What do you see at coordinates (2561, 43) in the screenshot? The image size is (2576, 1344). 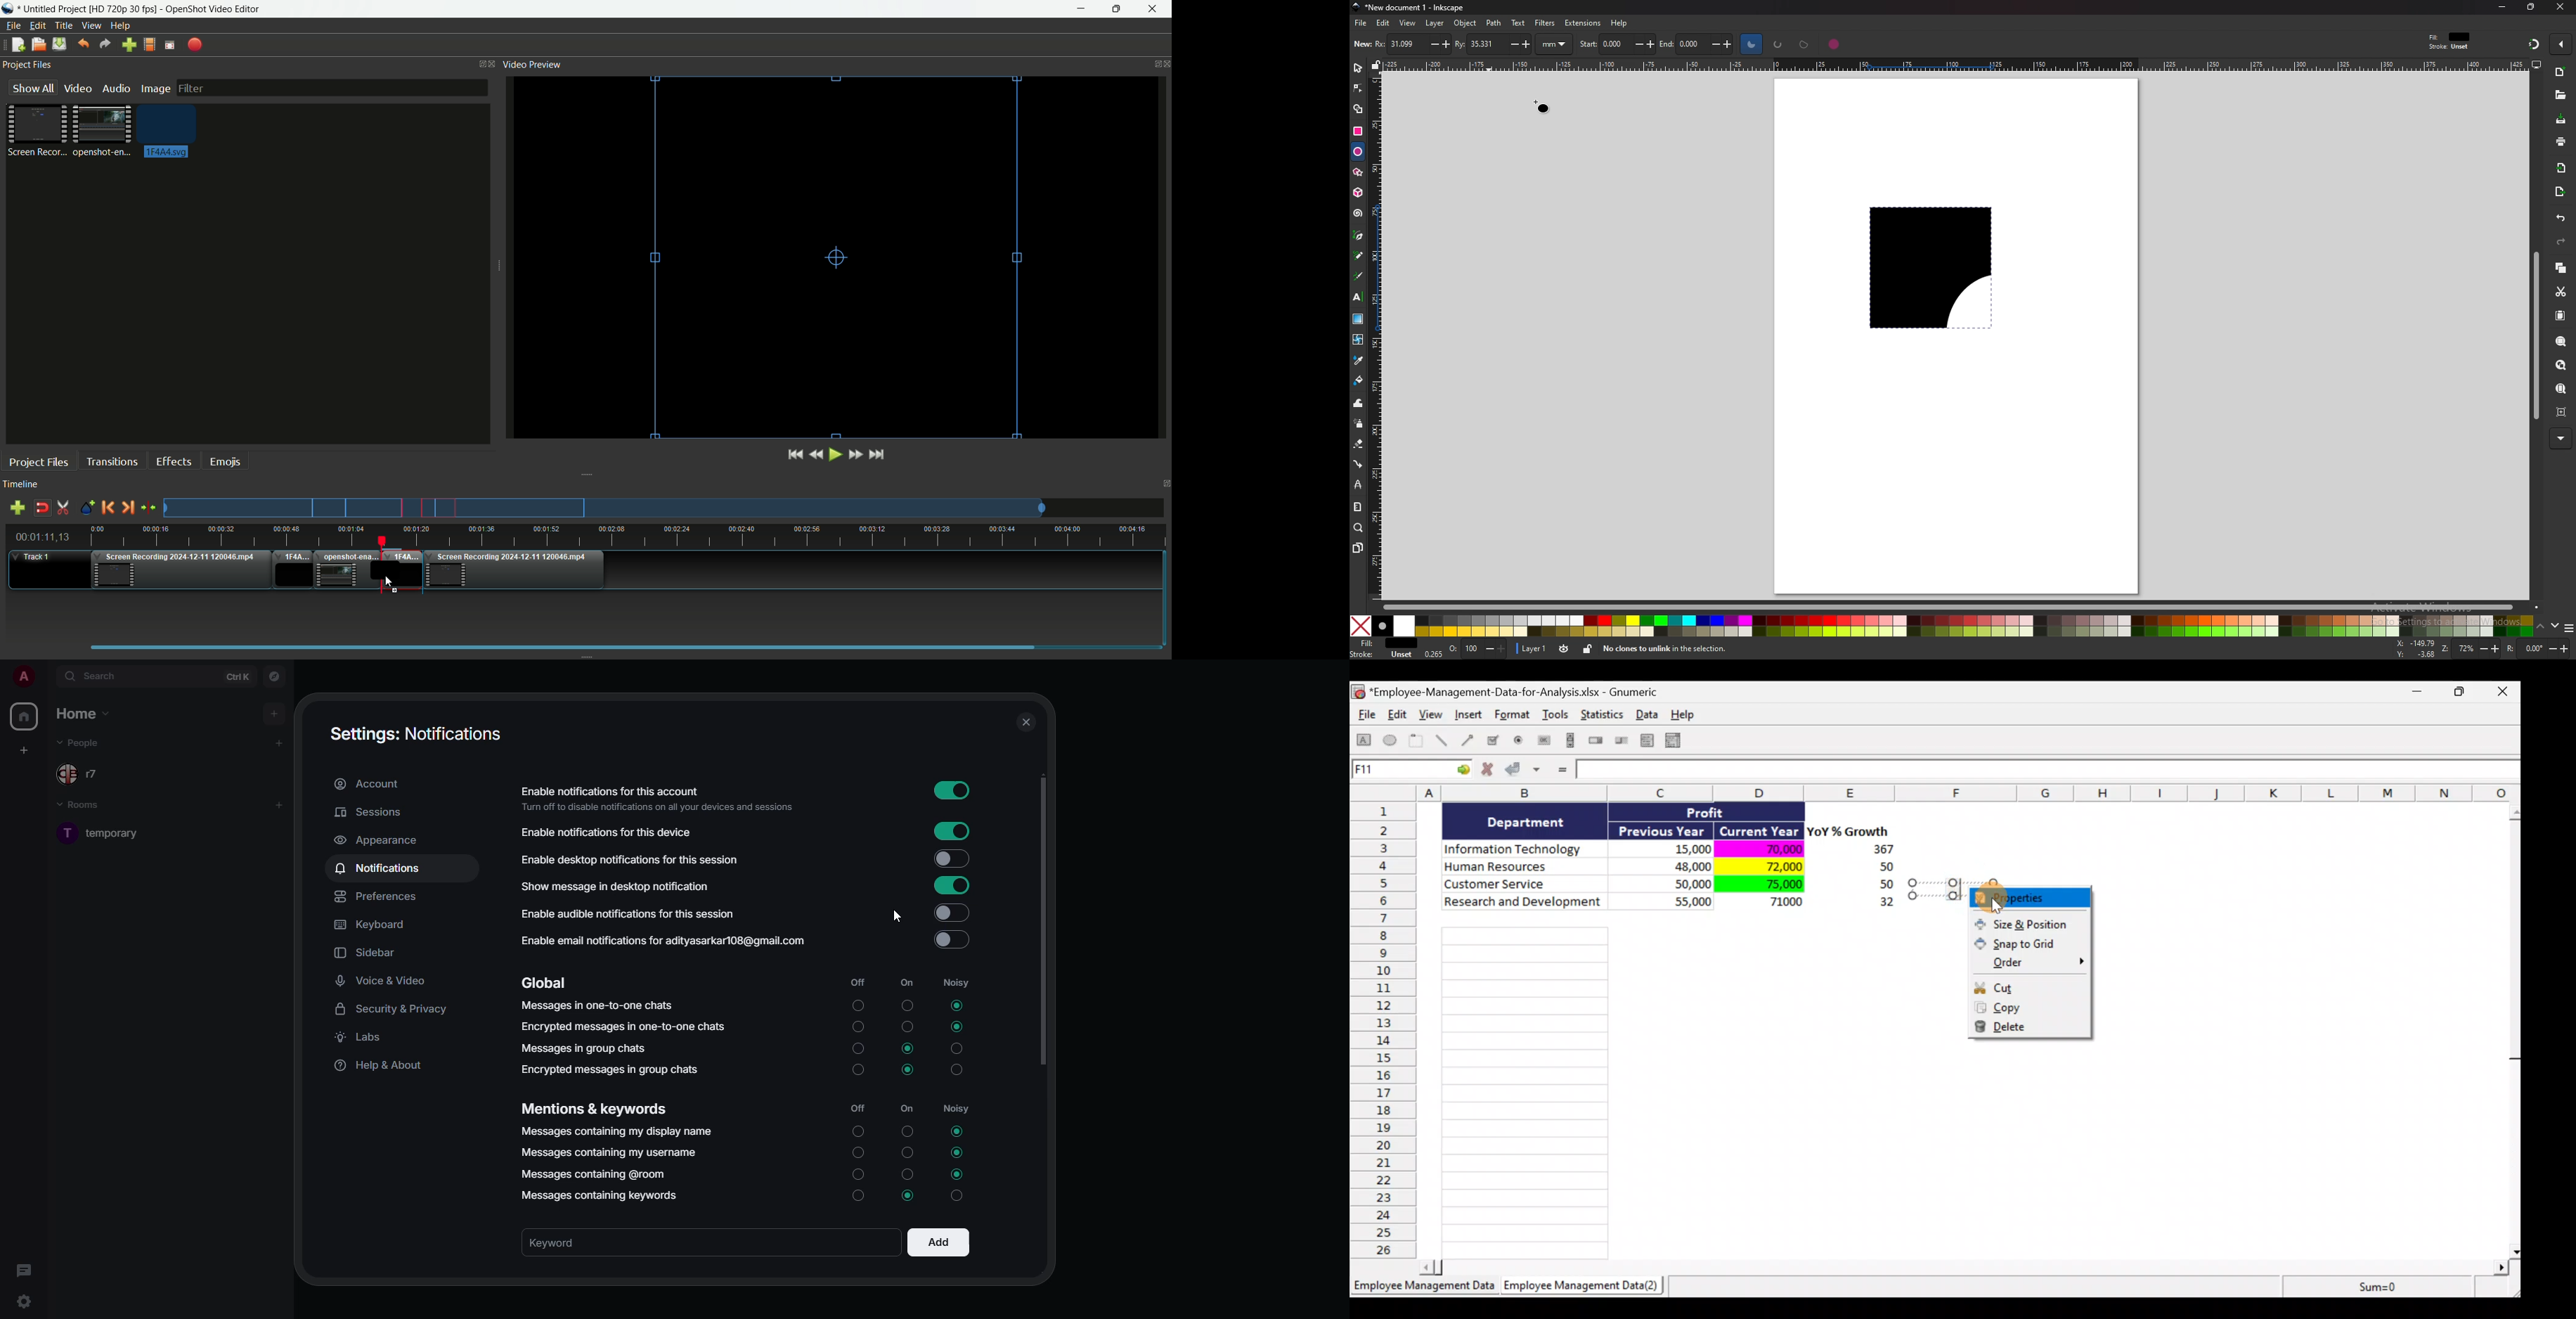 I see `enable snapping` at bounding box center [2561, 43].